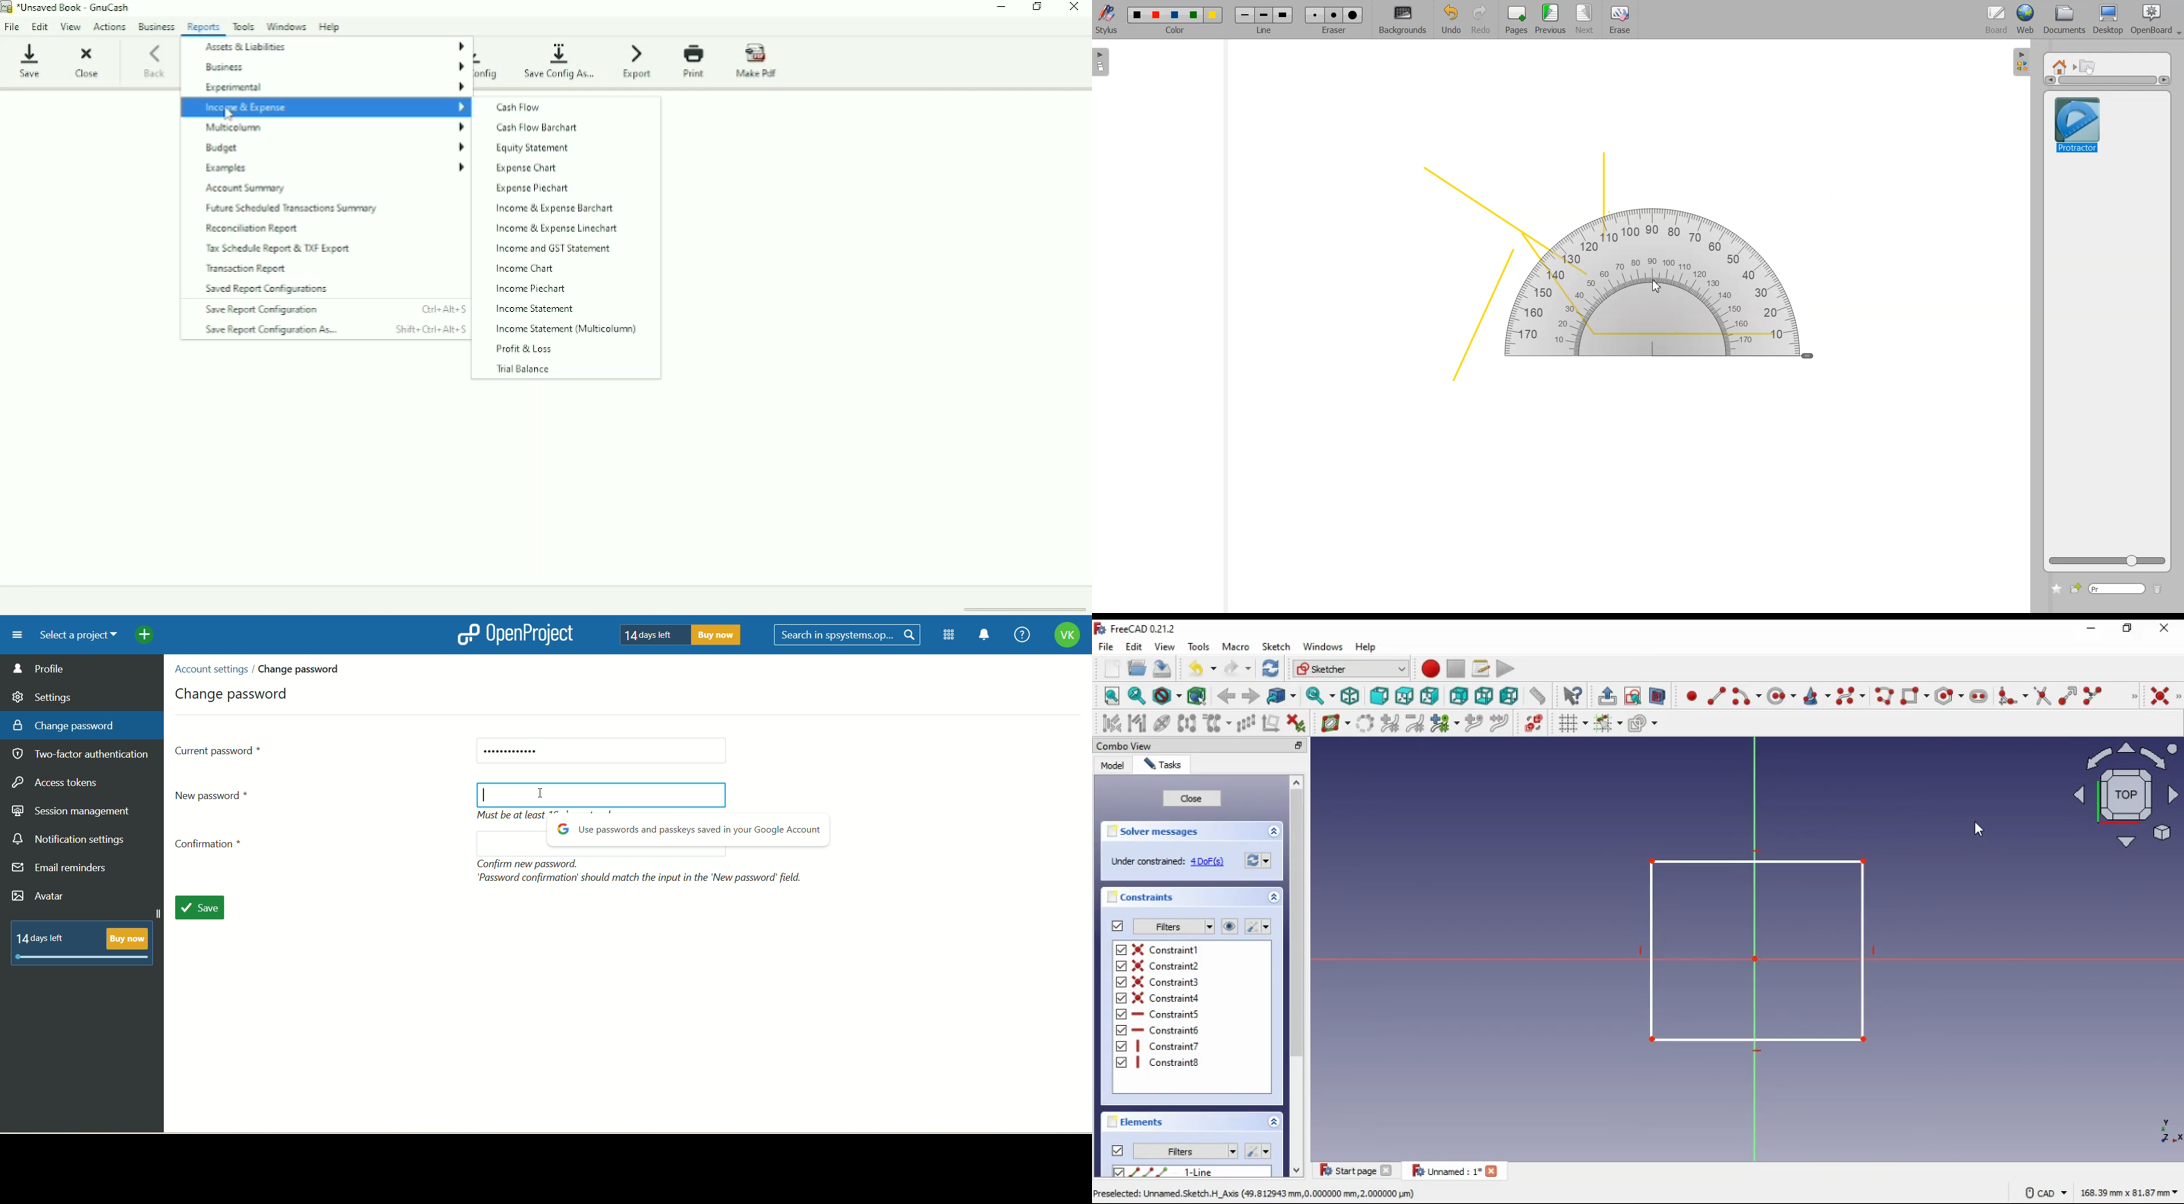  What do you see at coordinates (1815, 696) in the screenshot?
I see `create conic` at bounding box center [1815, 696].